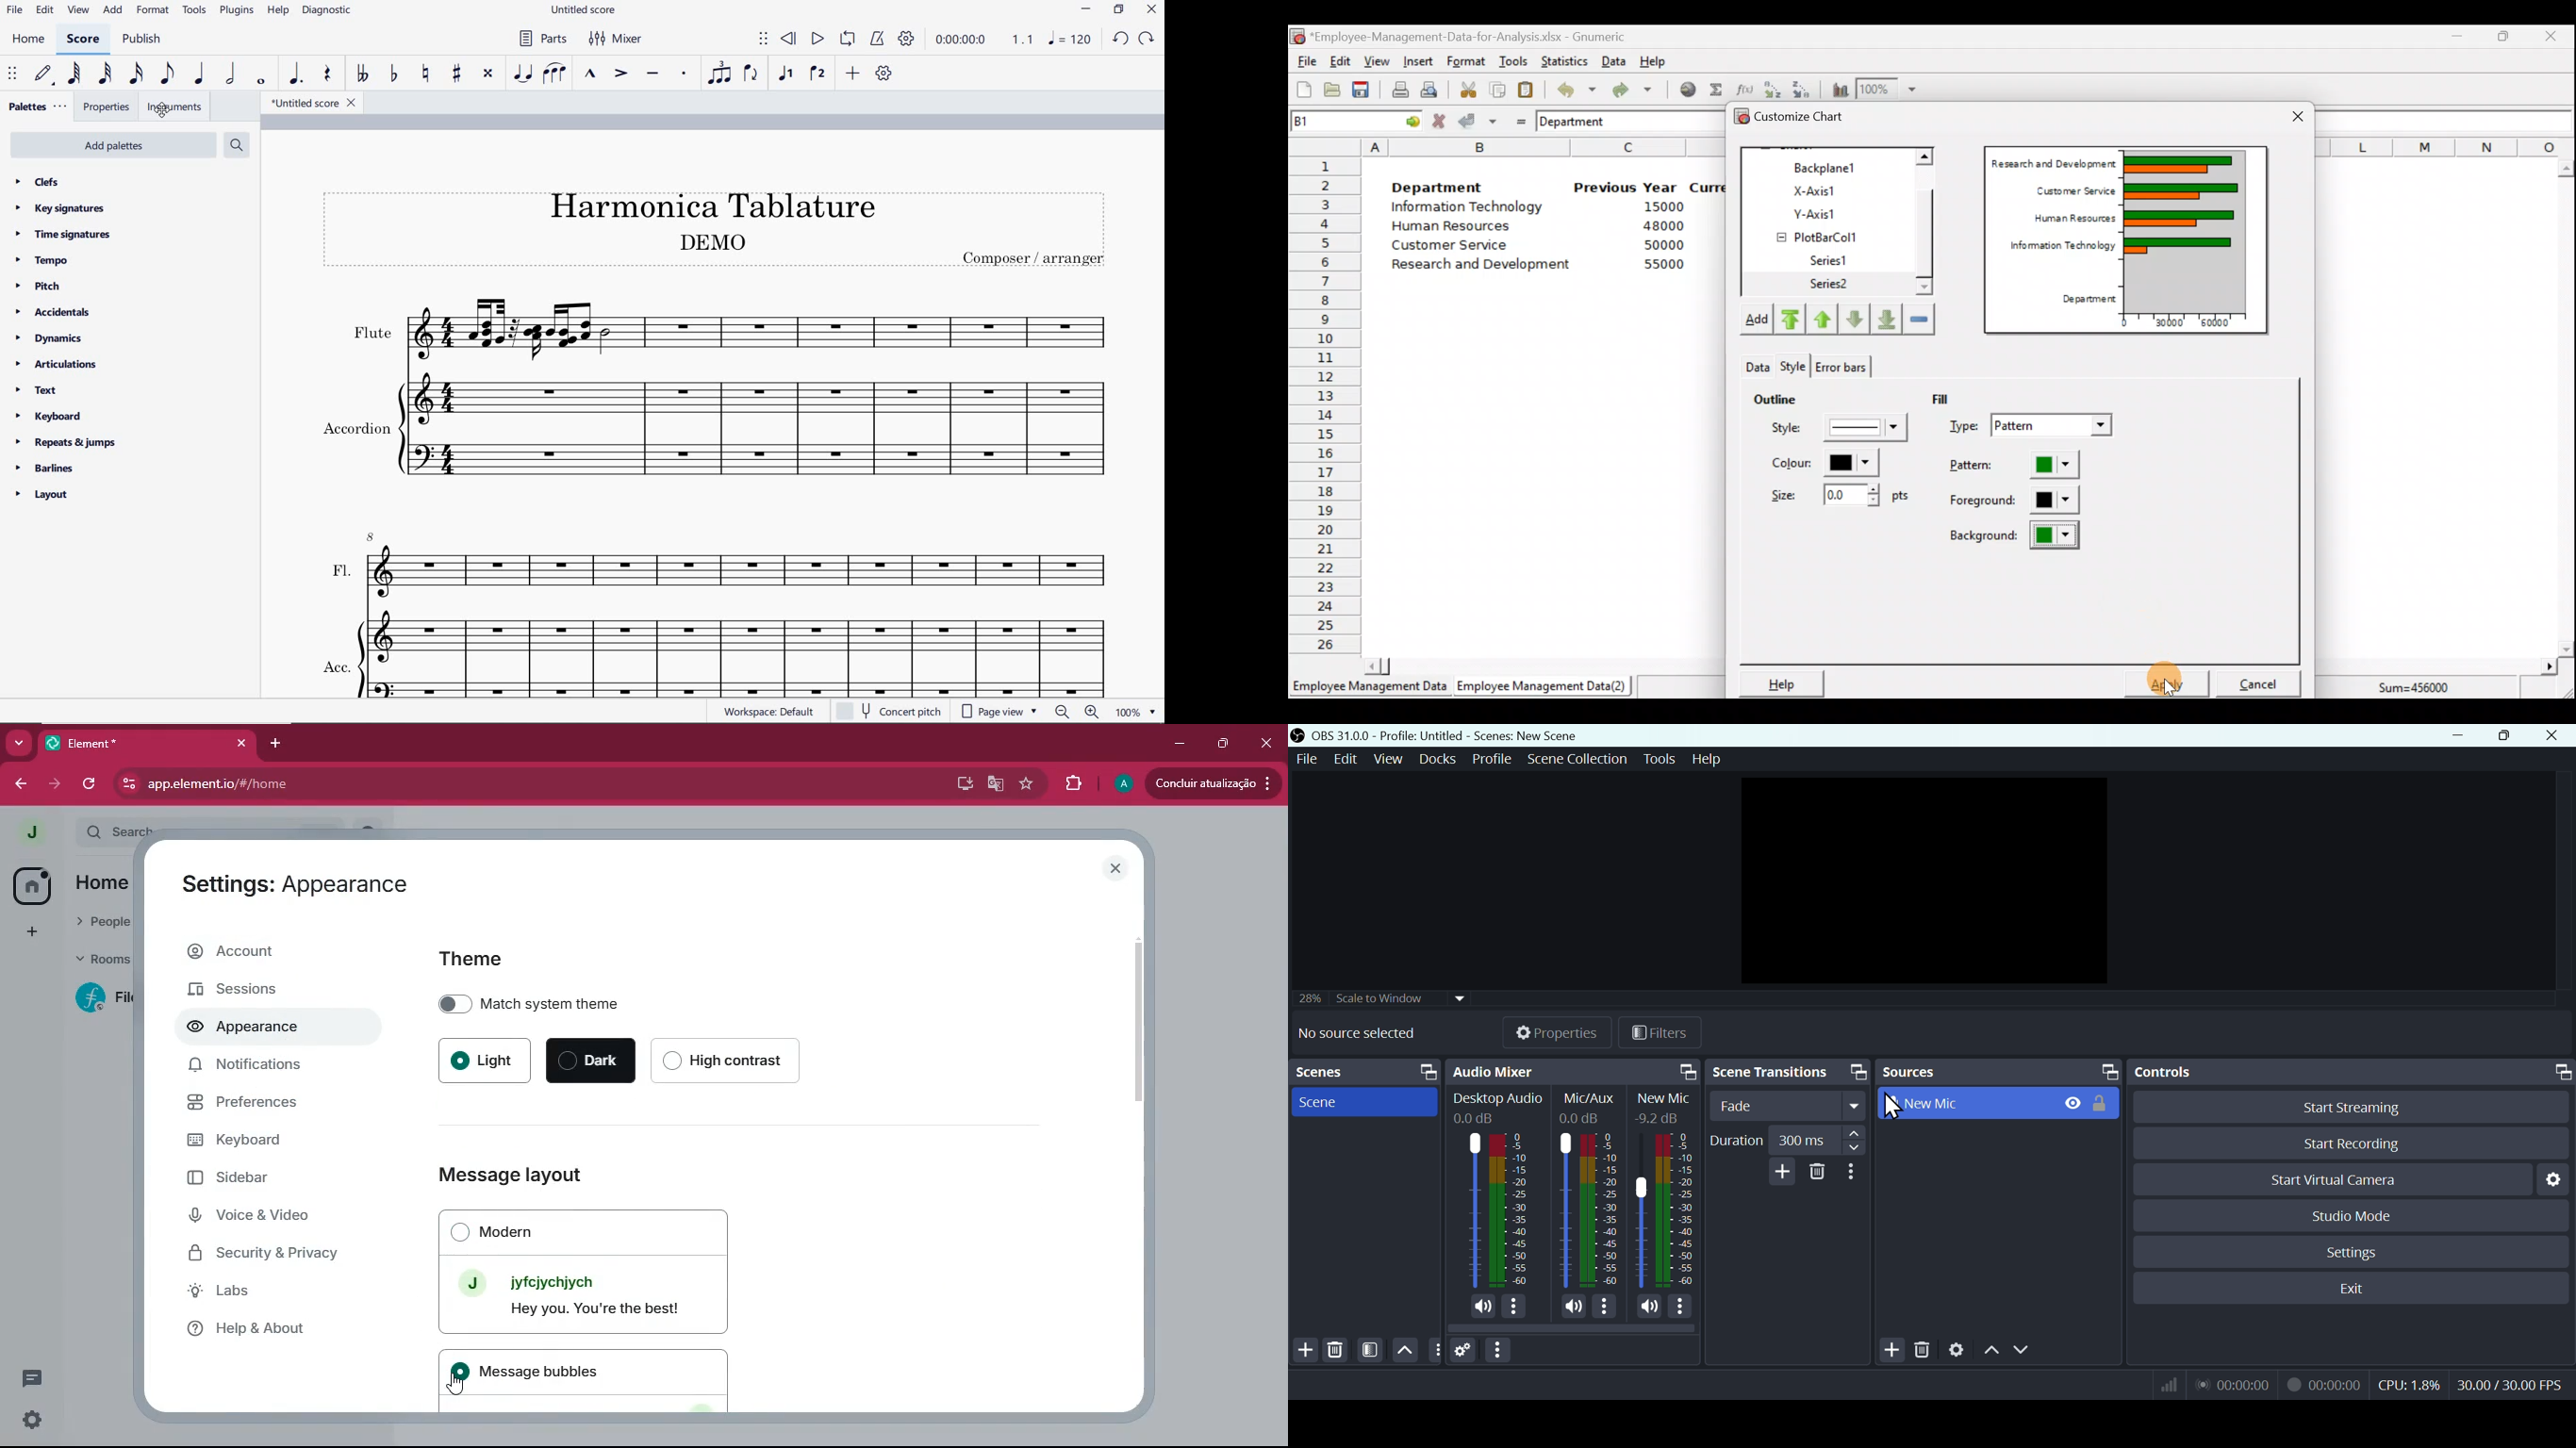 The height and width of the screenshot is (1456, 2576). I want to click on HELP, so click(279, 11).